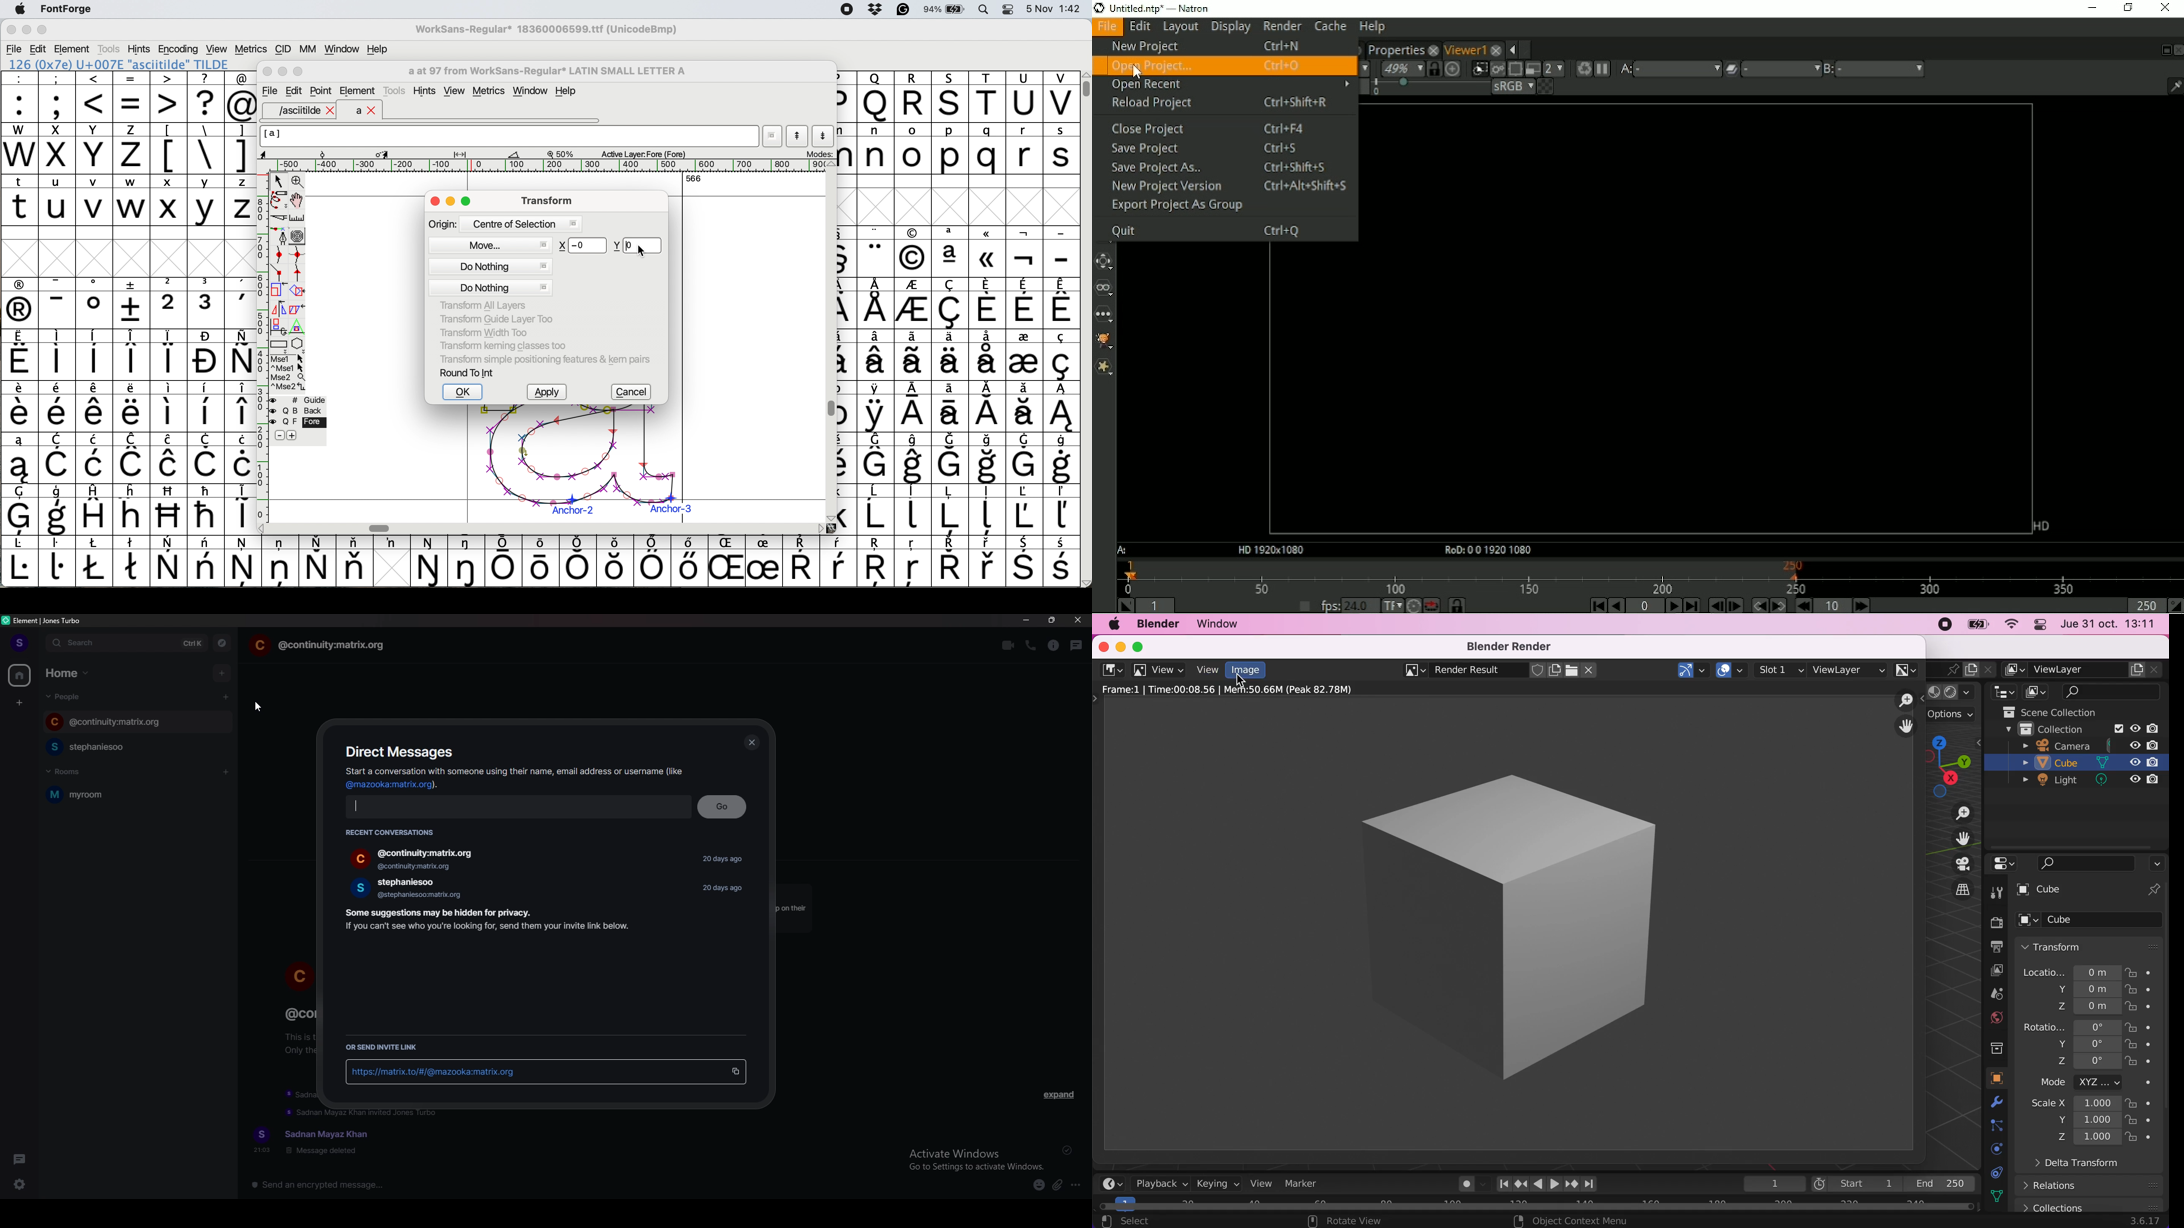  Describe the element at coordinates (69, 9) in the screenshot. I see `fontforge` at that location.